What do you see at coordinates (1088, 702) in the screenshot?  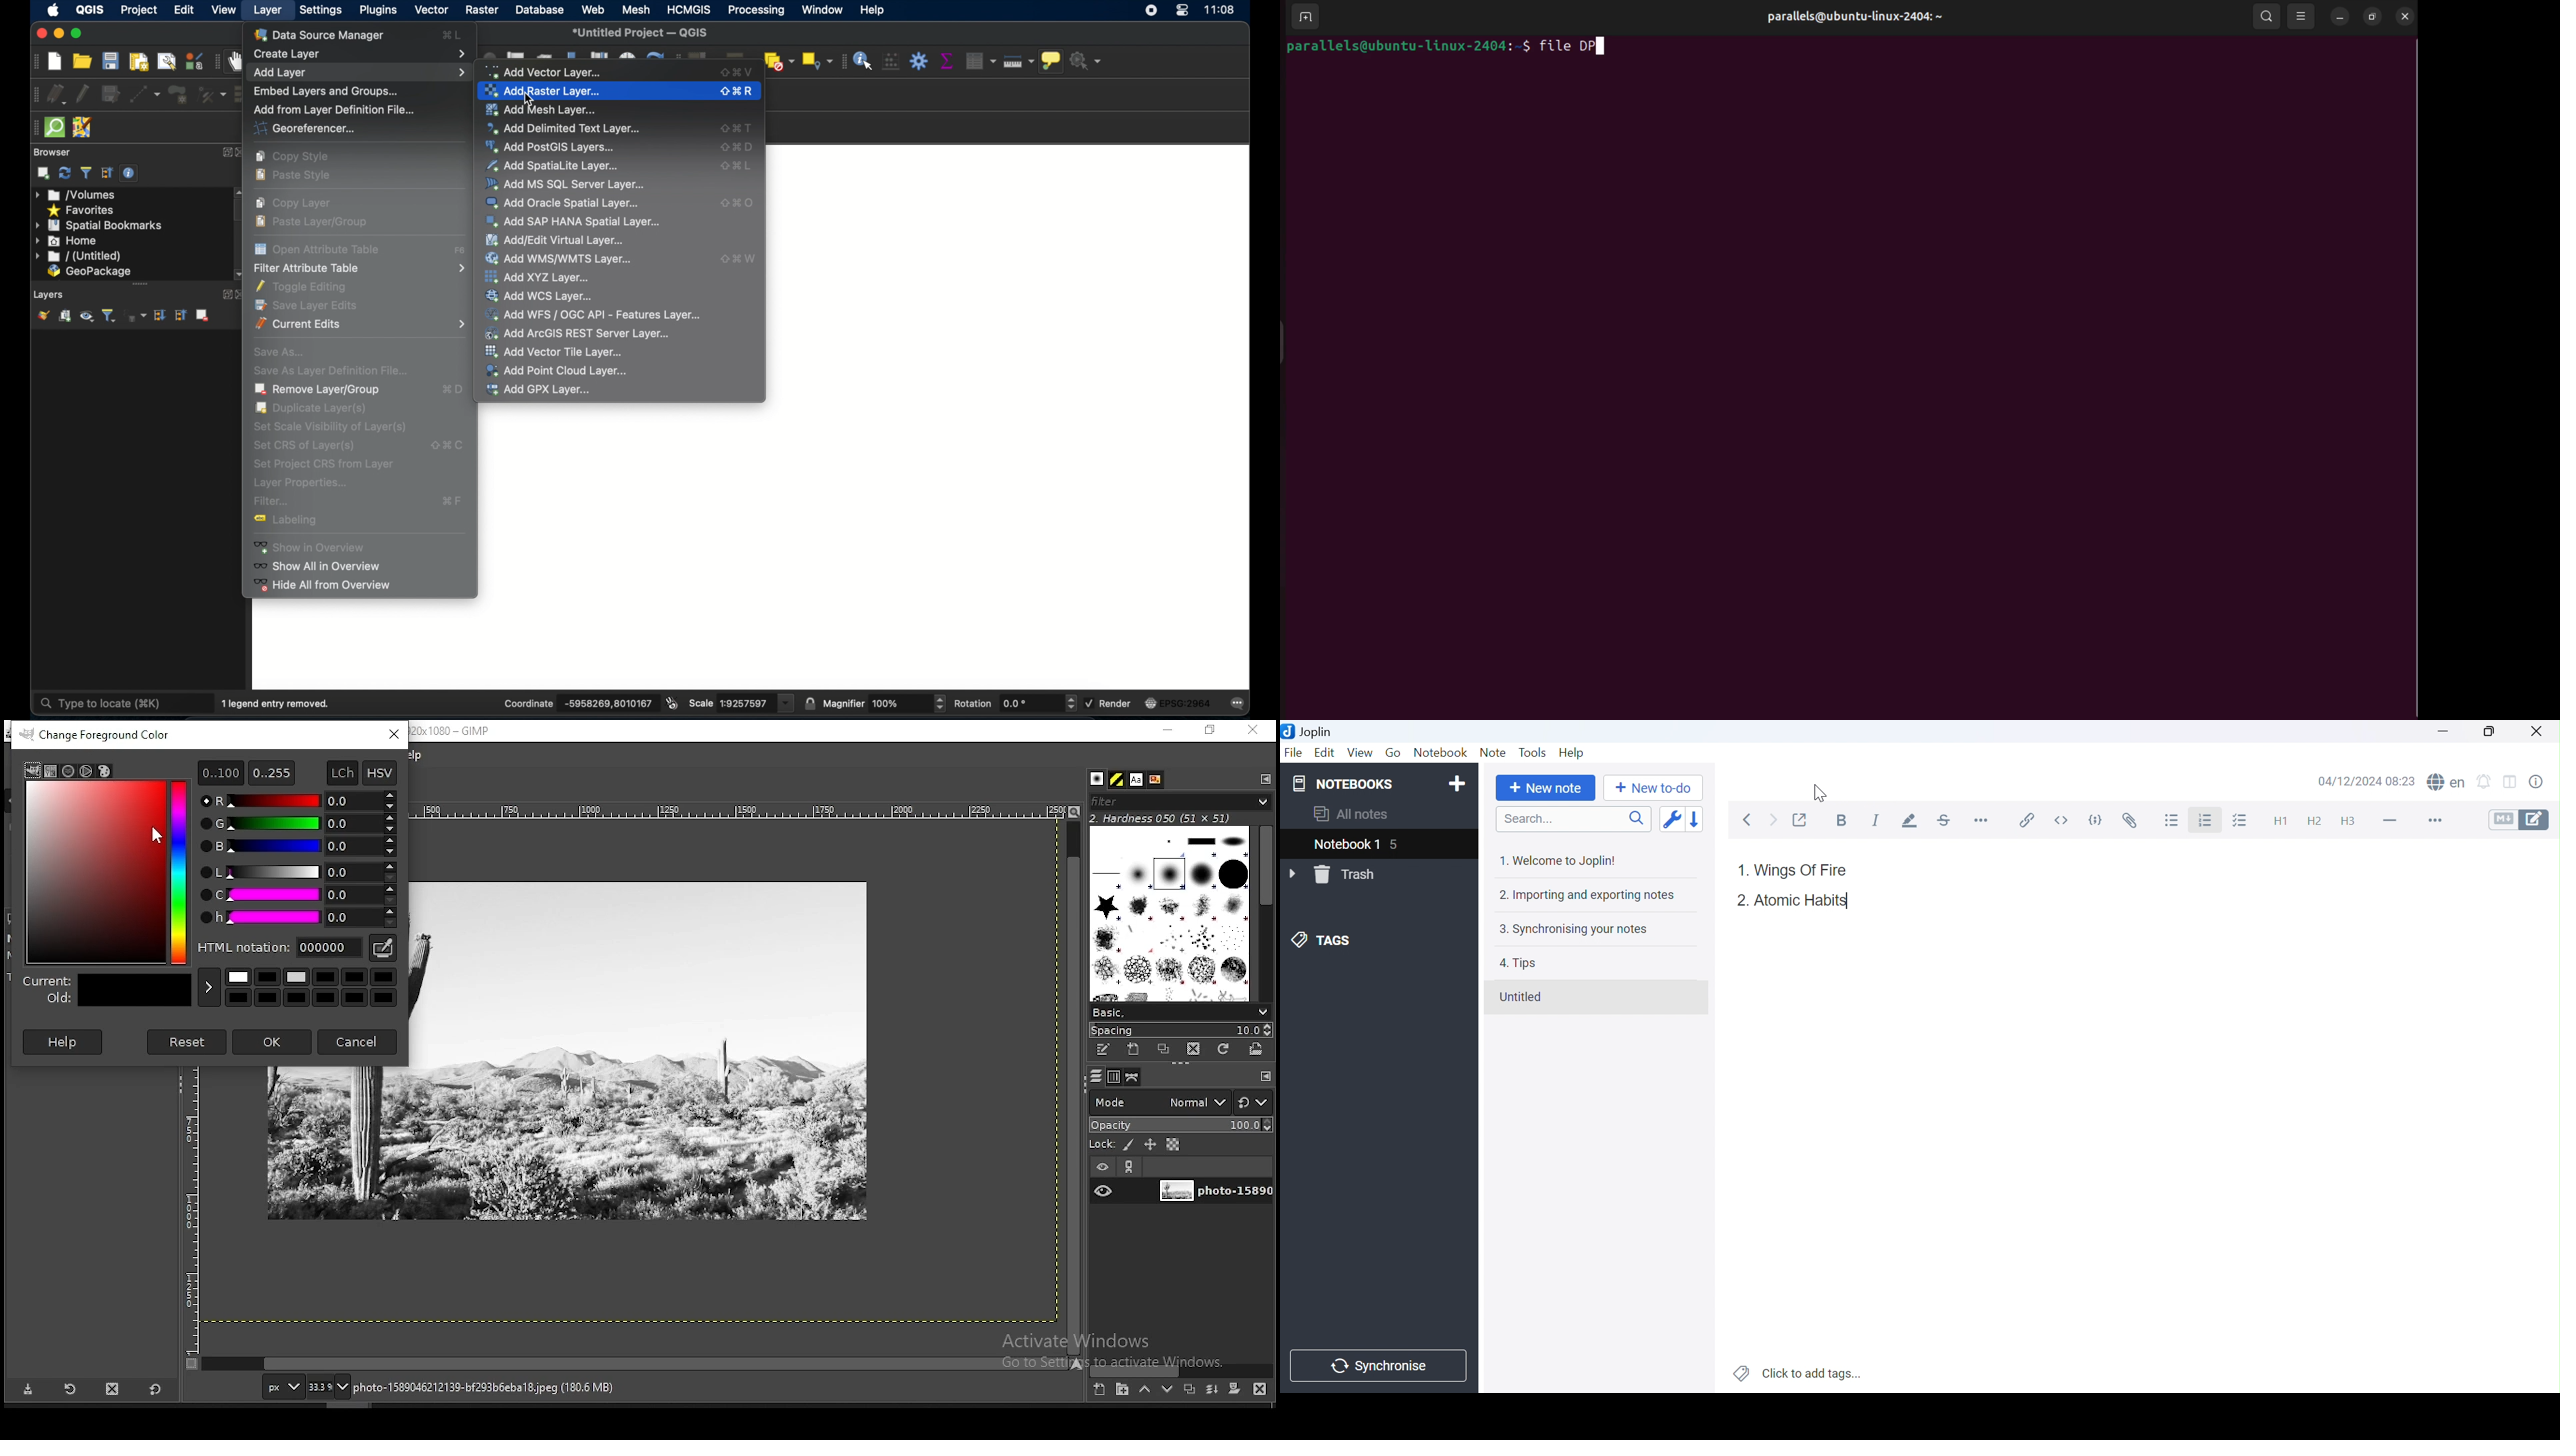 I see `checkbox` at bounding box center [1088, 702].